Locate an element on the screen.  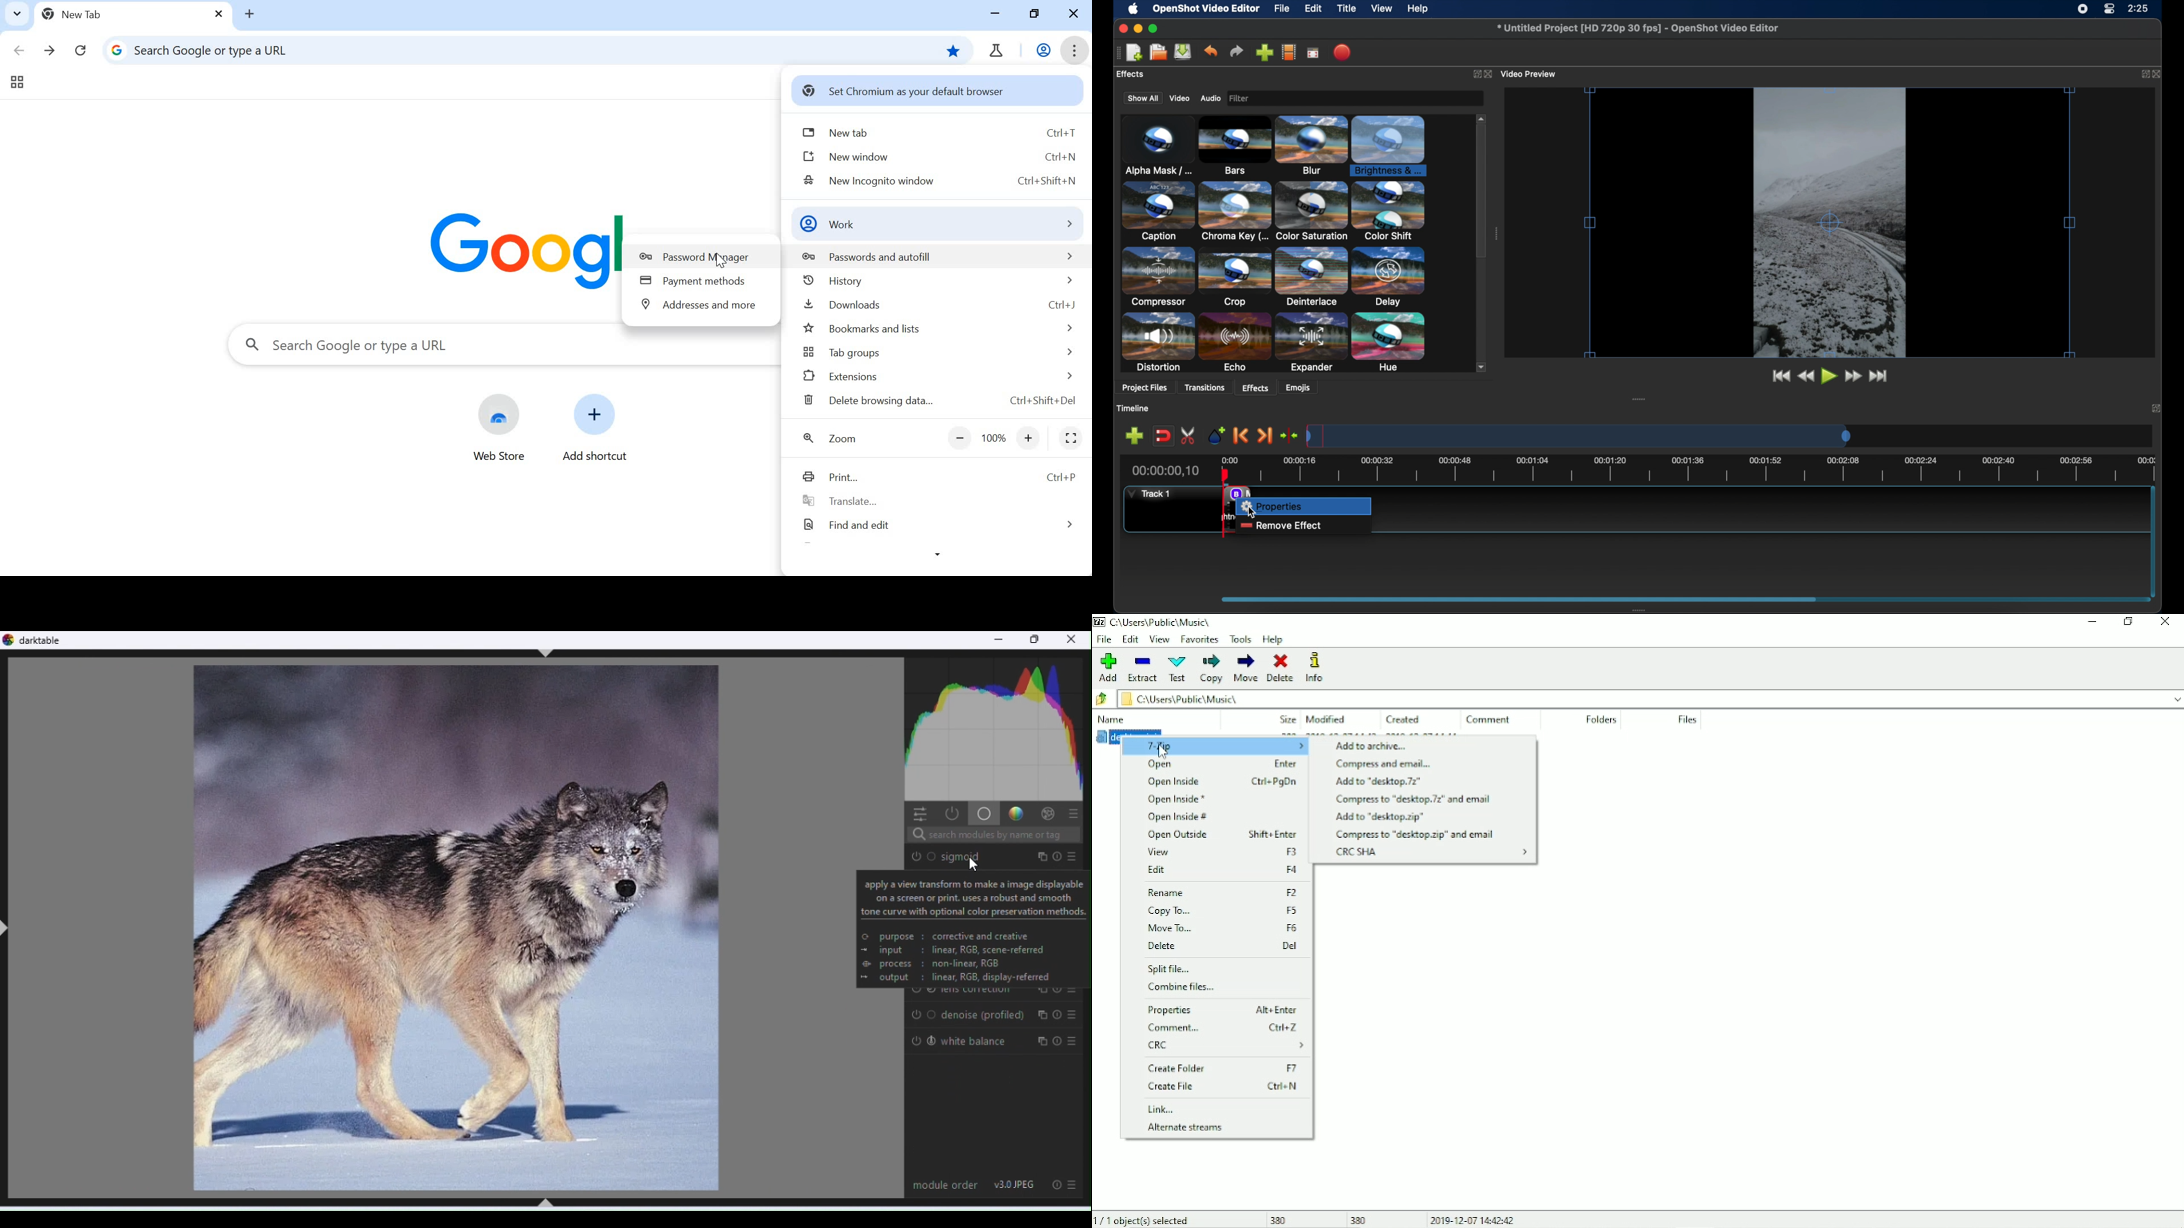
timeline scale is located at coordinates (1579, 435).